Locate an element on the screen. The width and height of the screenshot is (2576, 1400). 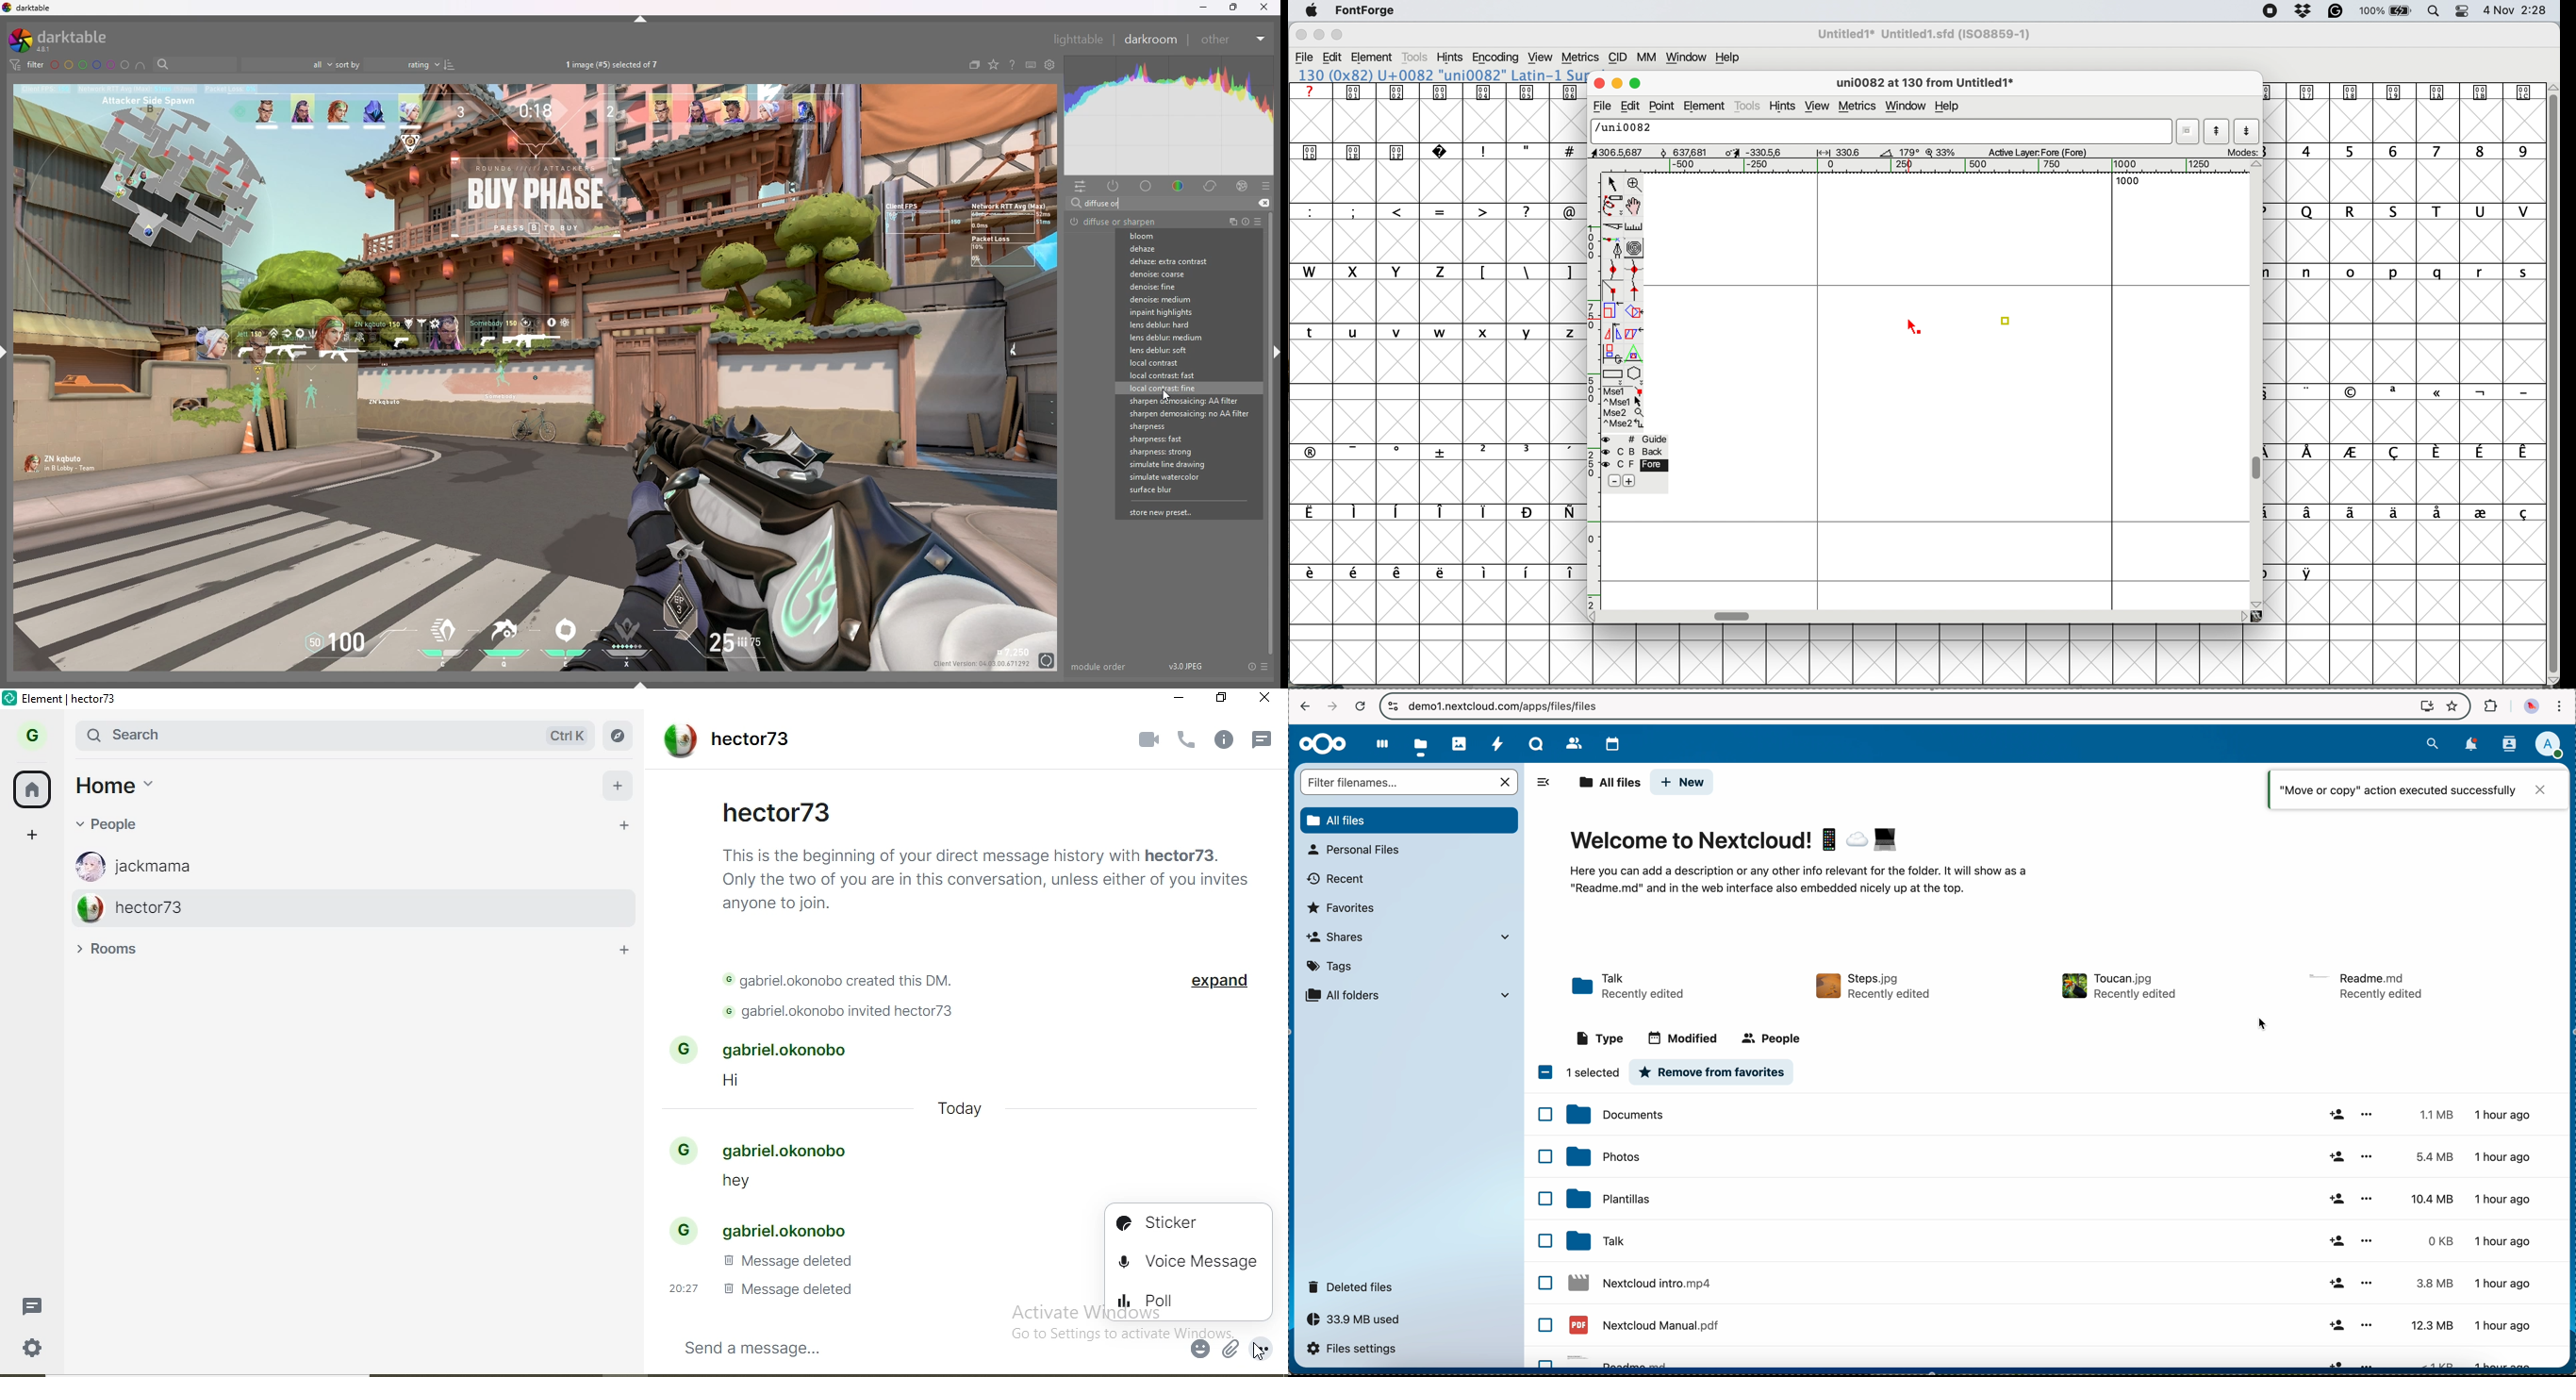
presets is located at coordinates (1258, 222).